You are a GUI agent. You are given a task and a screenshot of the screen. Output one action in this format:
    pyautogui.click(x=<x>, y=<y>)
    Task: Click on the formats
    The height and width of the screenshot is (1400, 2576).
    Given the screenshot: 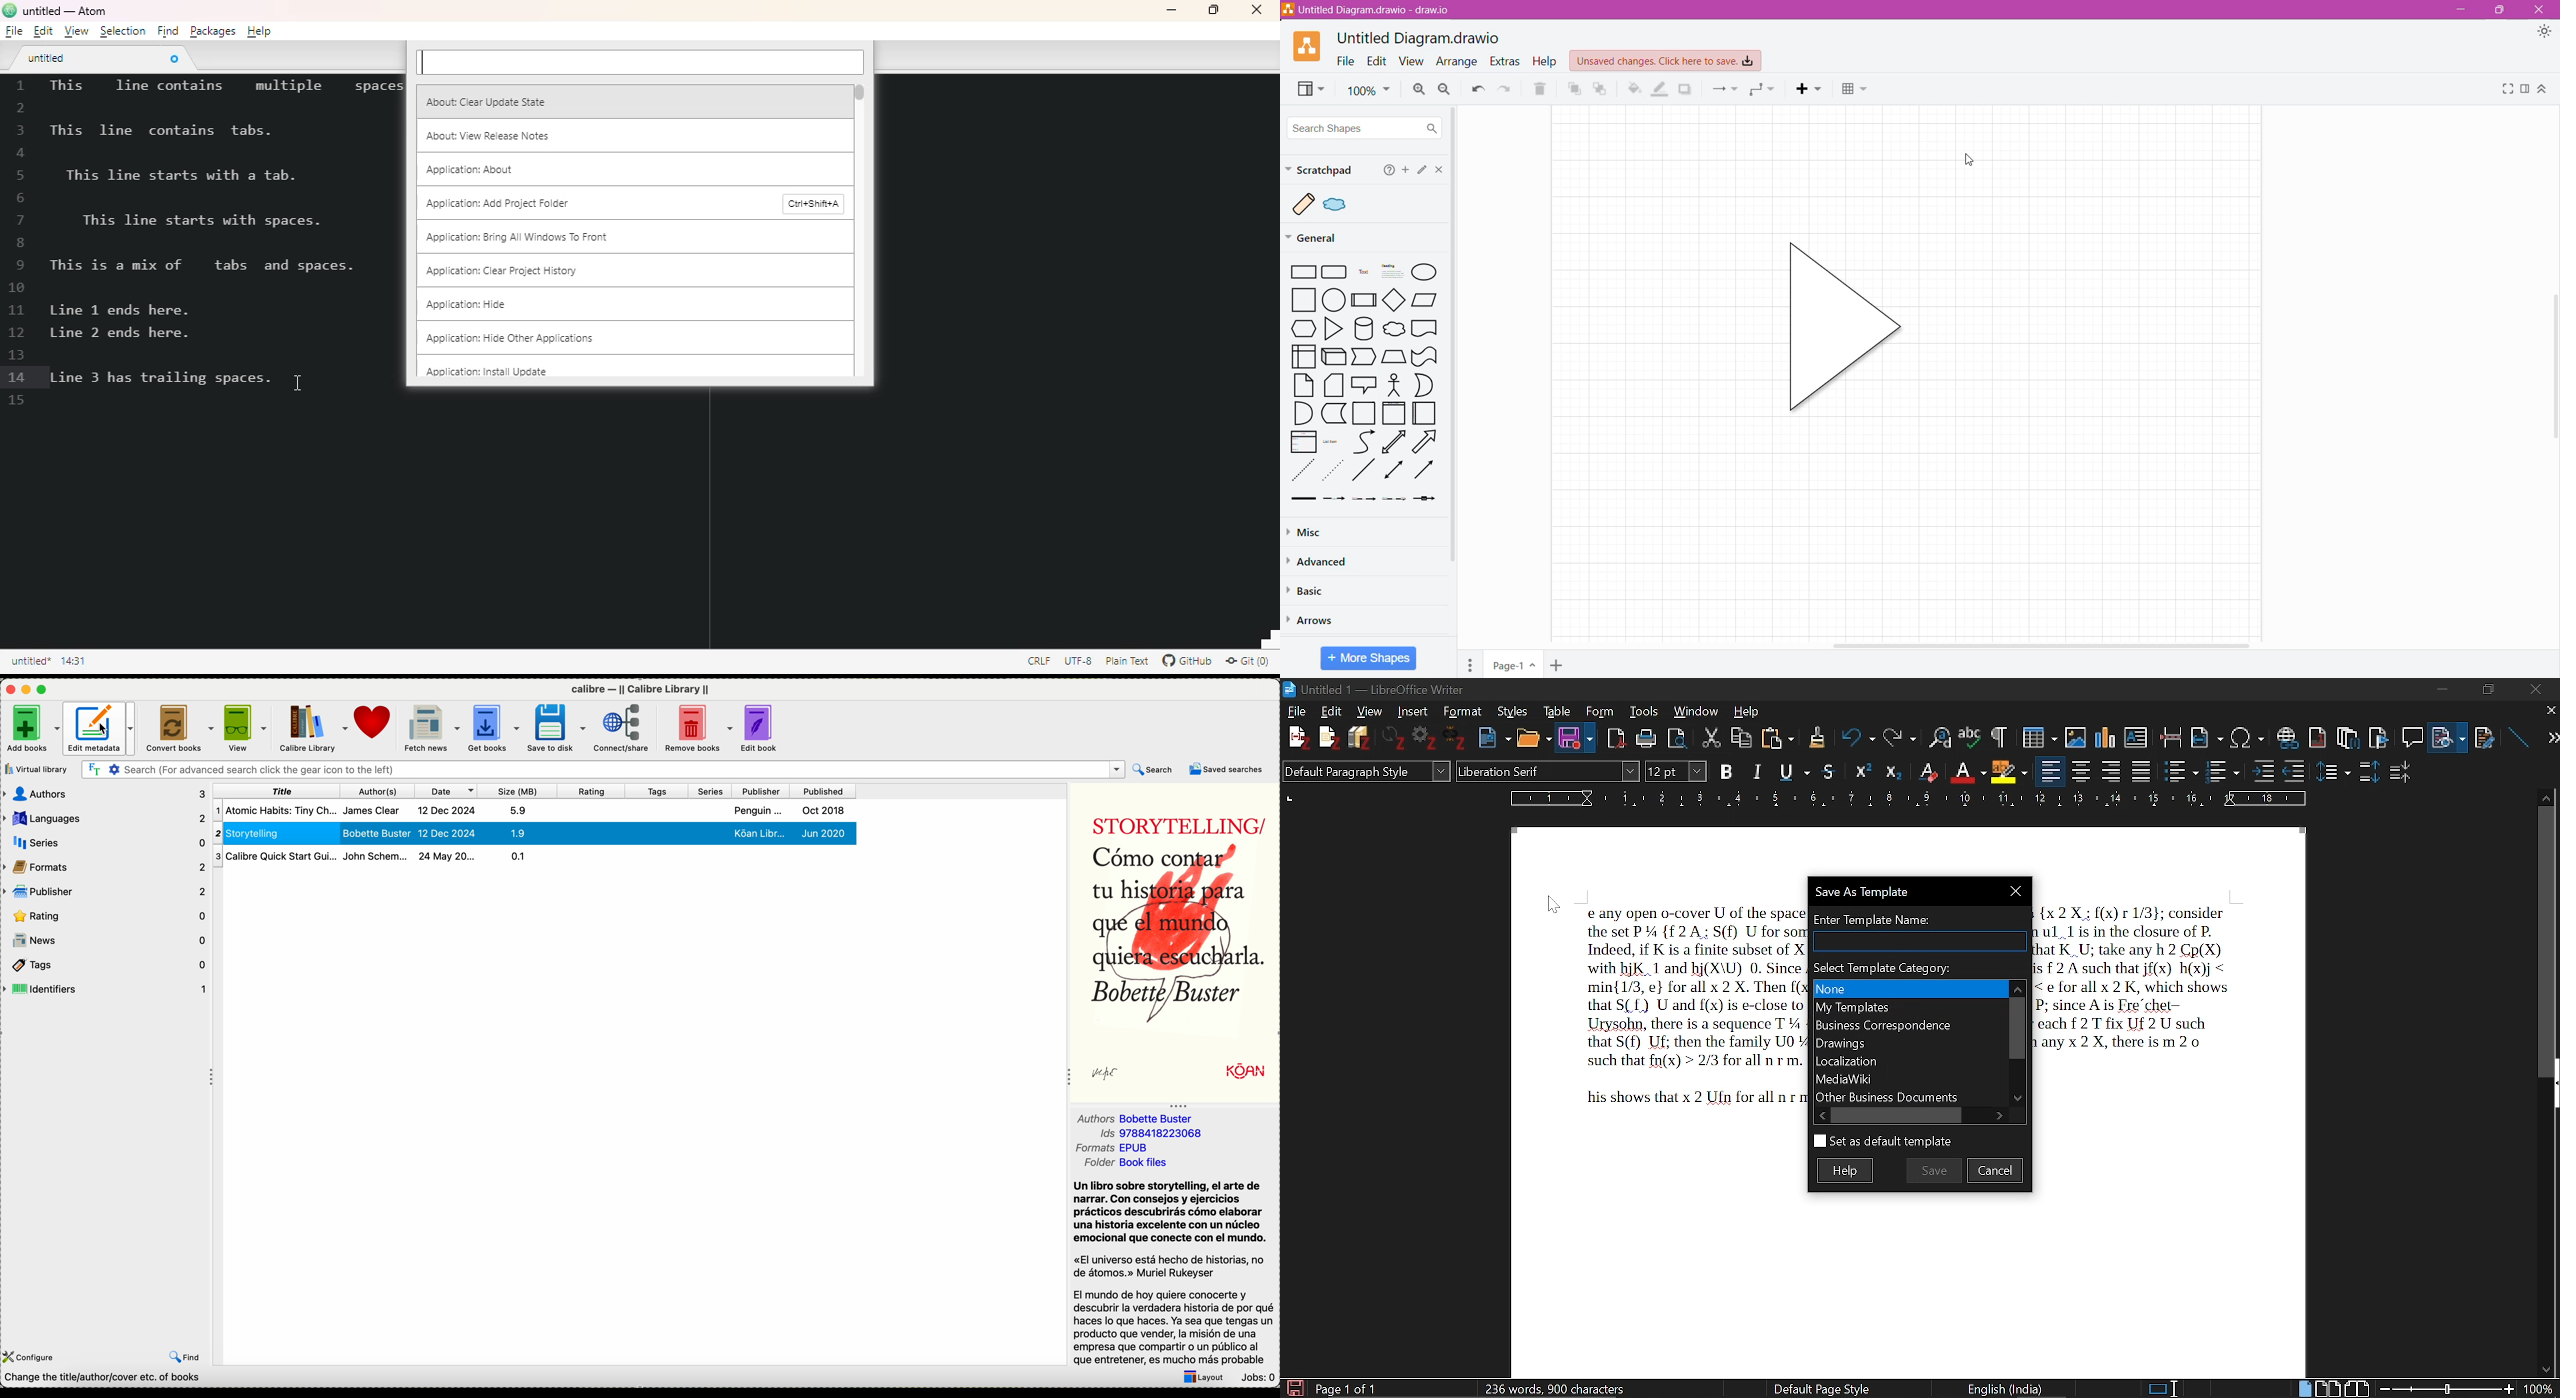 What is the action you would take?
    pyautogui.click(x=106, y=865)
    